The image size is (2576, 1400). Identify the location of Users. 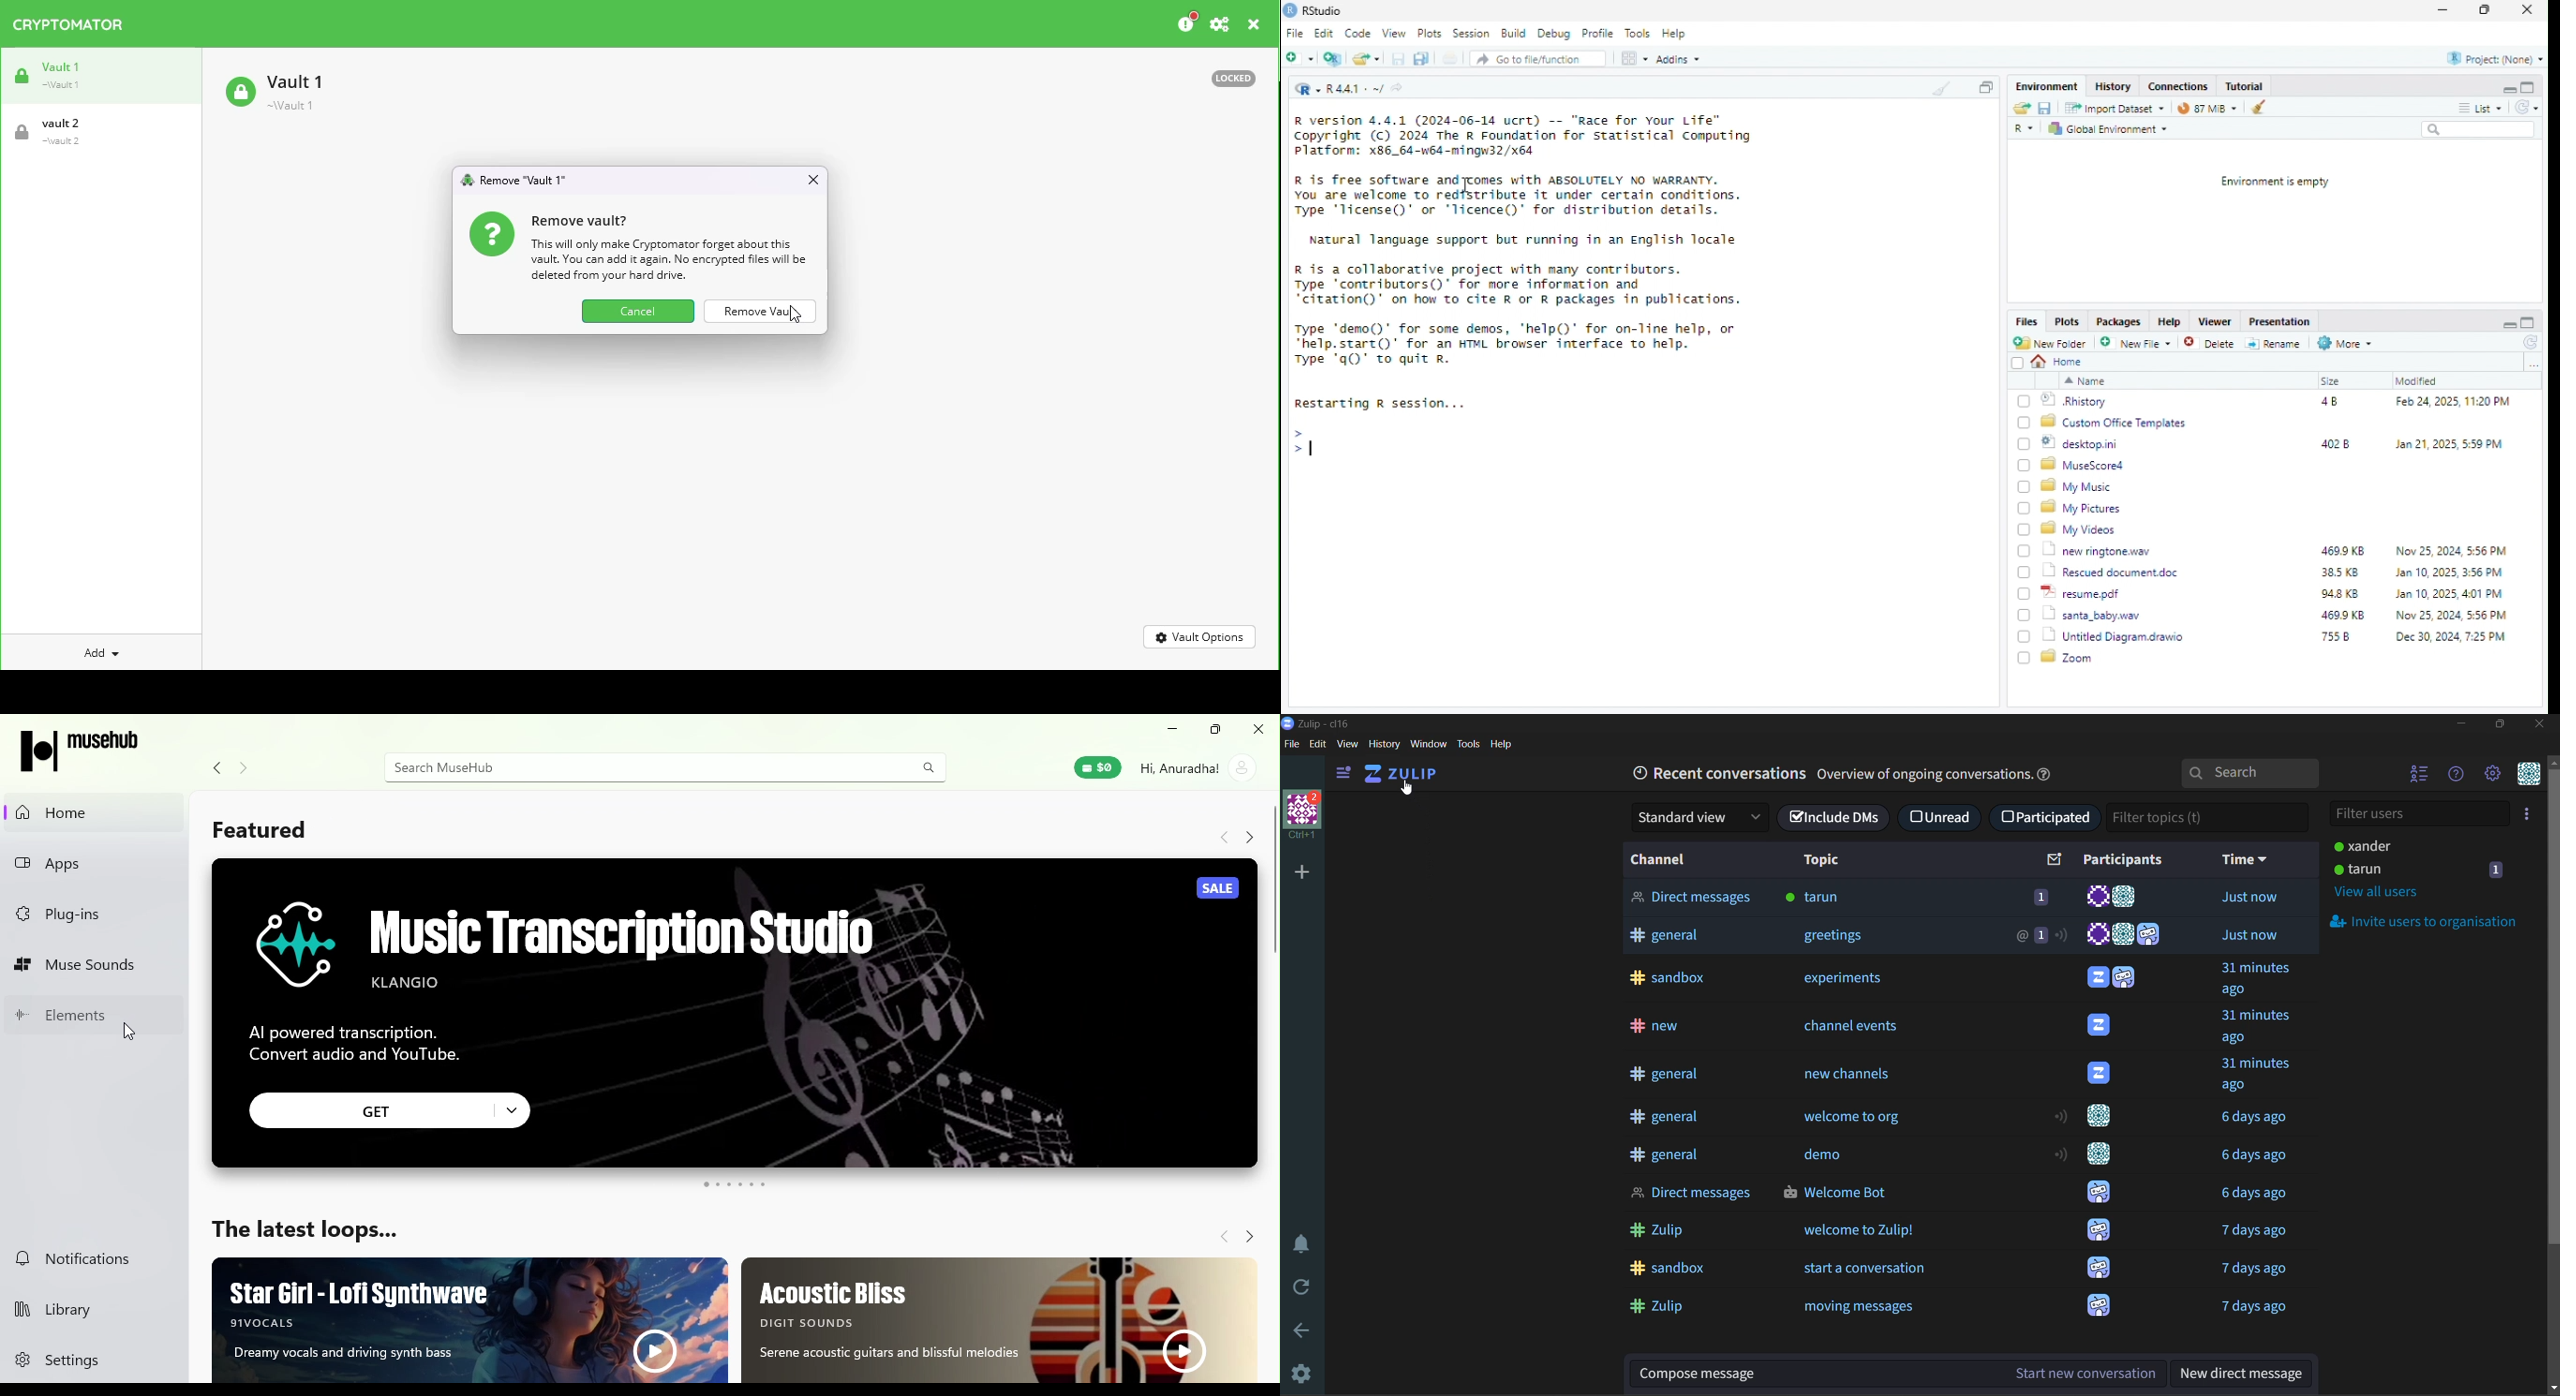
(2113, 978).